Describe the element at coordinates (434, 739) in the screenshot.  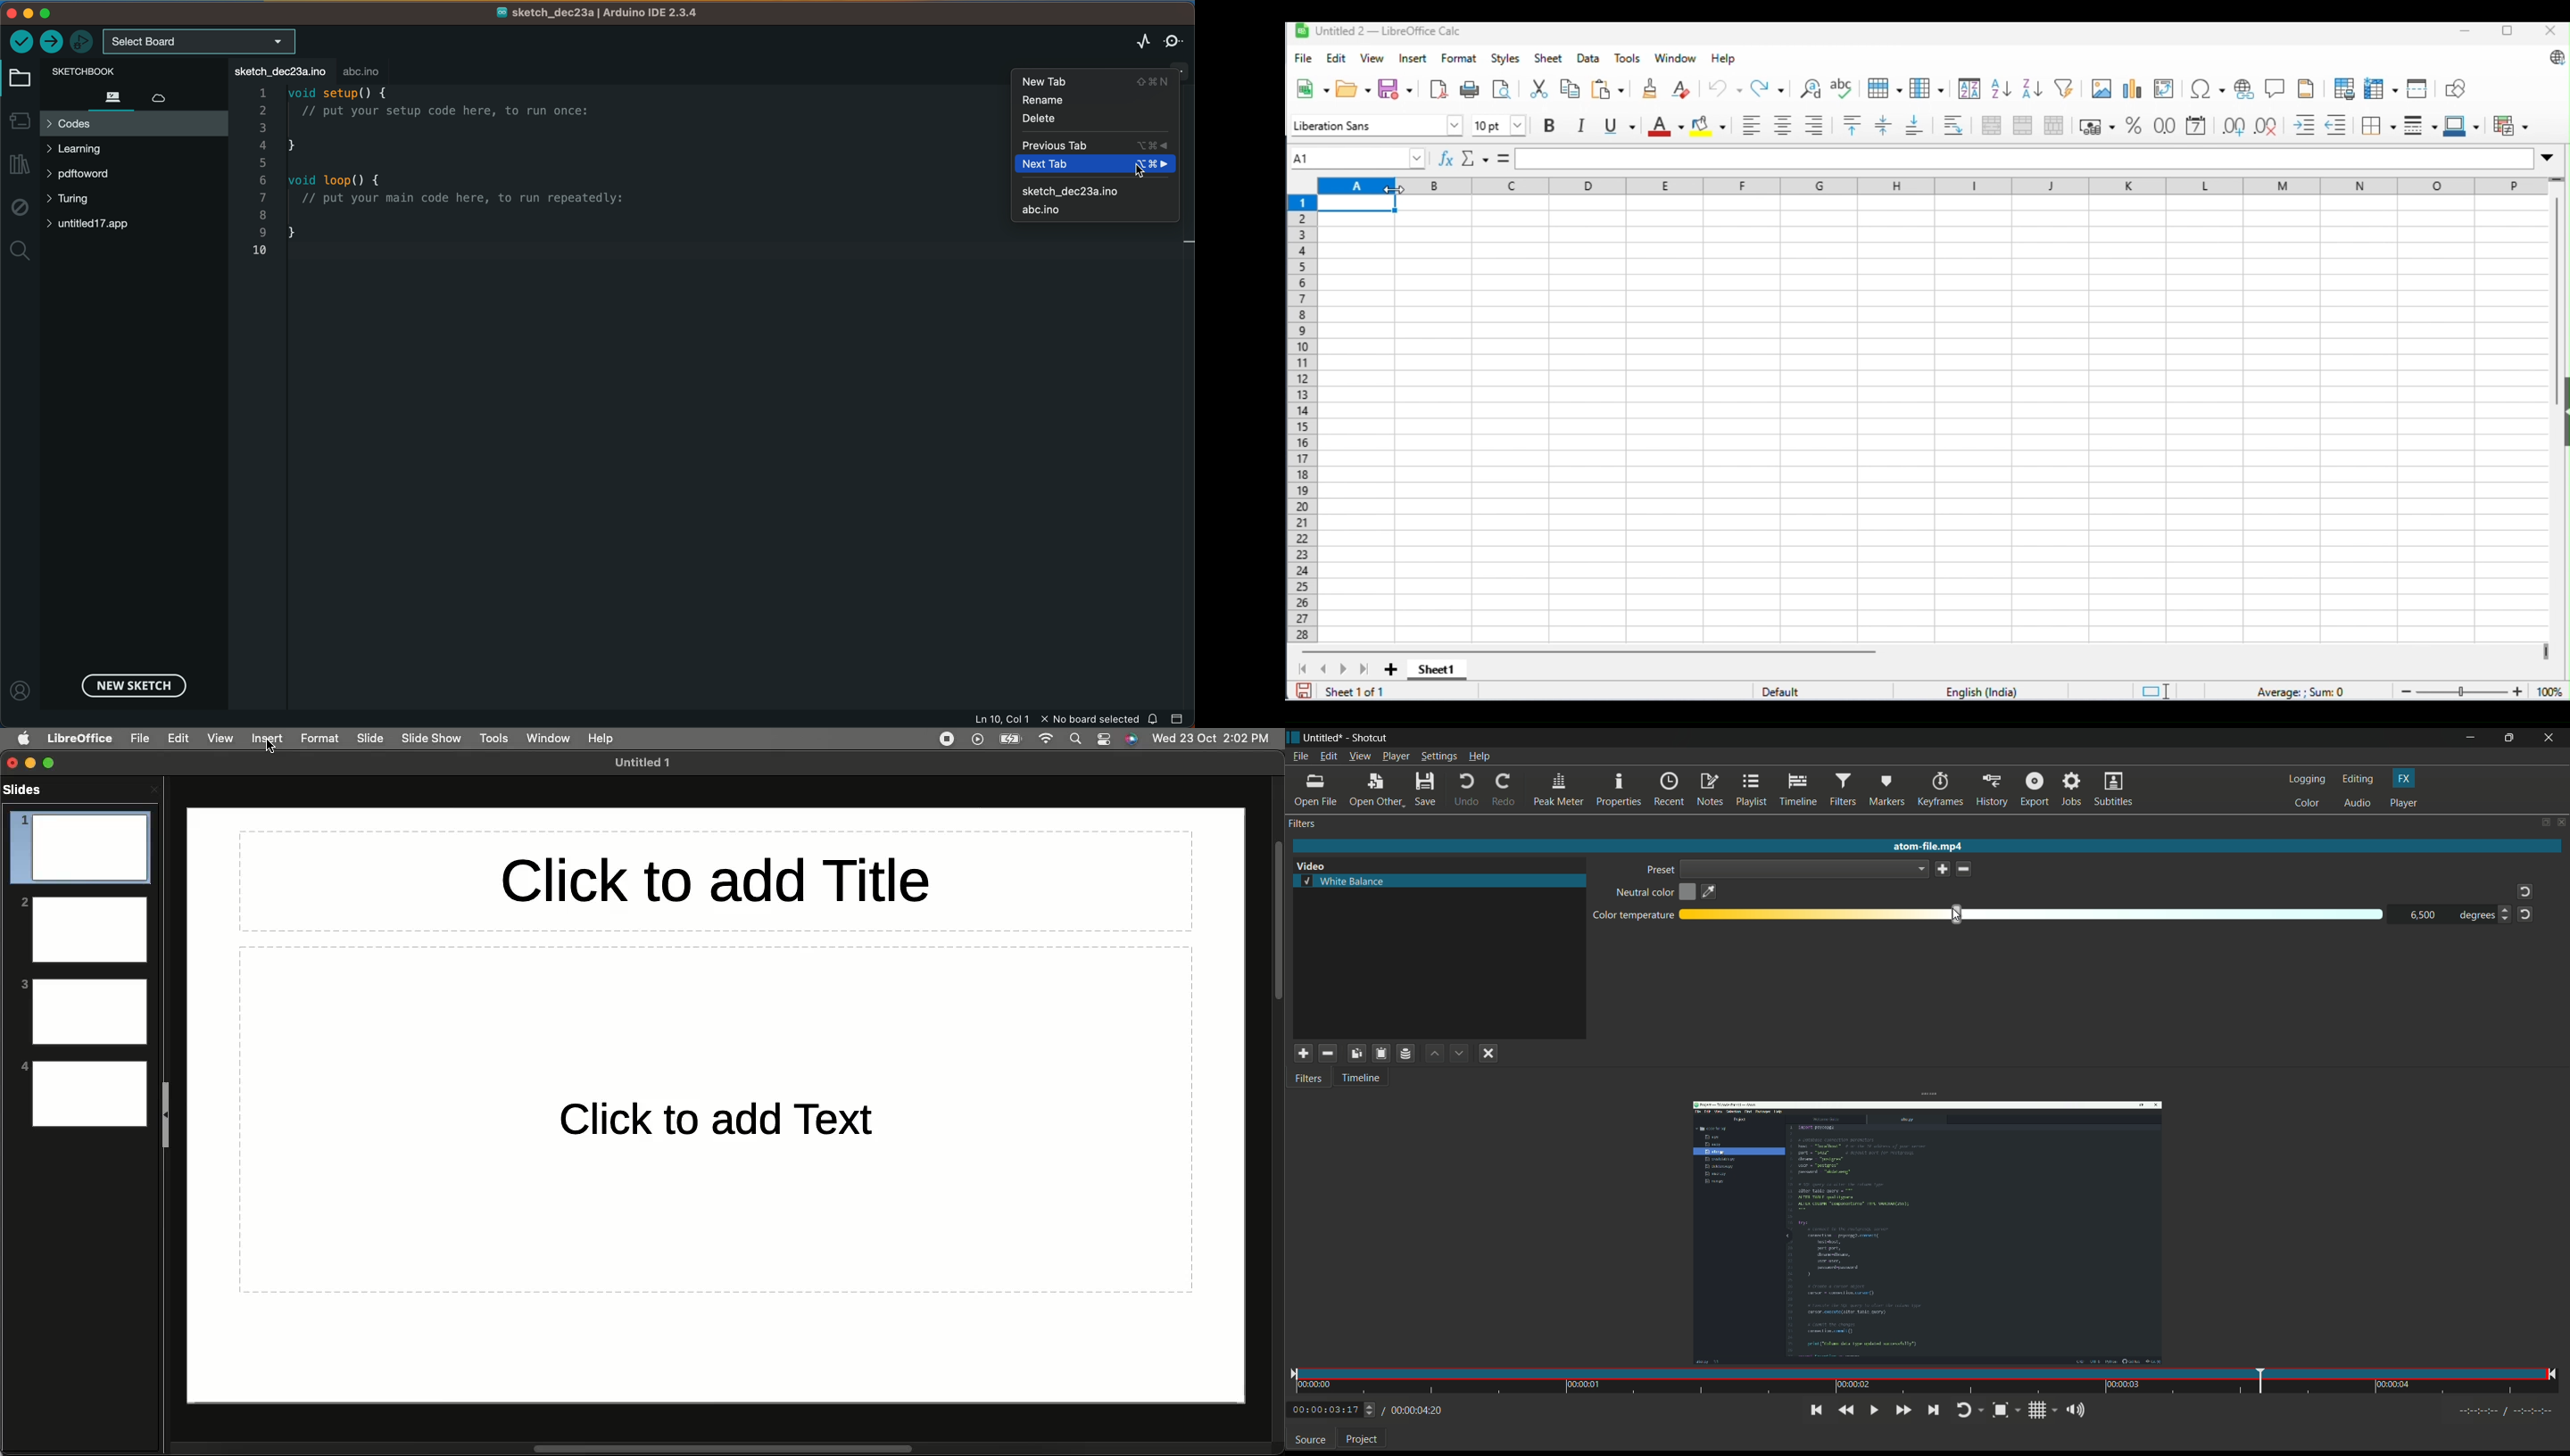
I see `Slide show` at that location.